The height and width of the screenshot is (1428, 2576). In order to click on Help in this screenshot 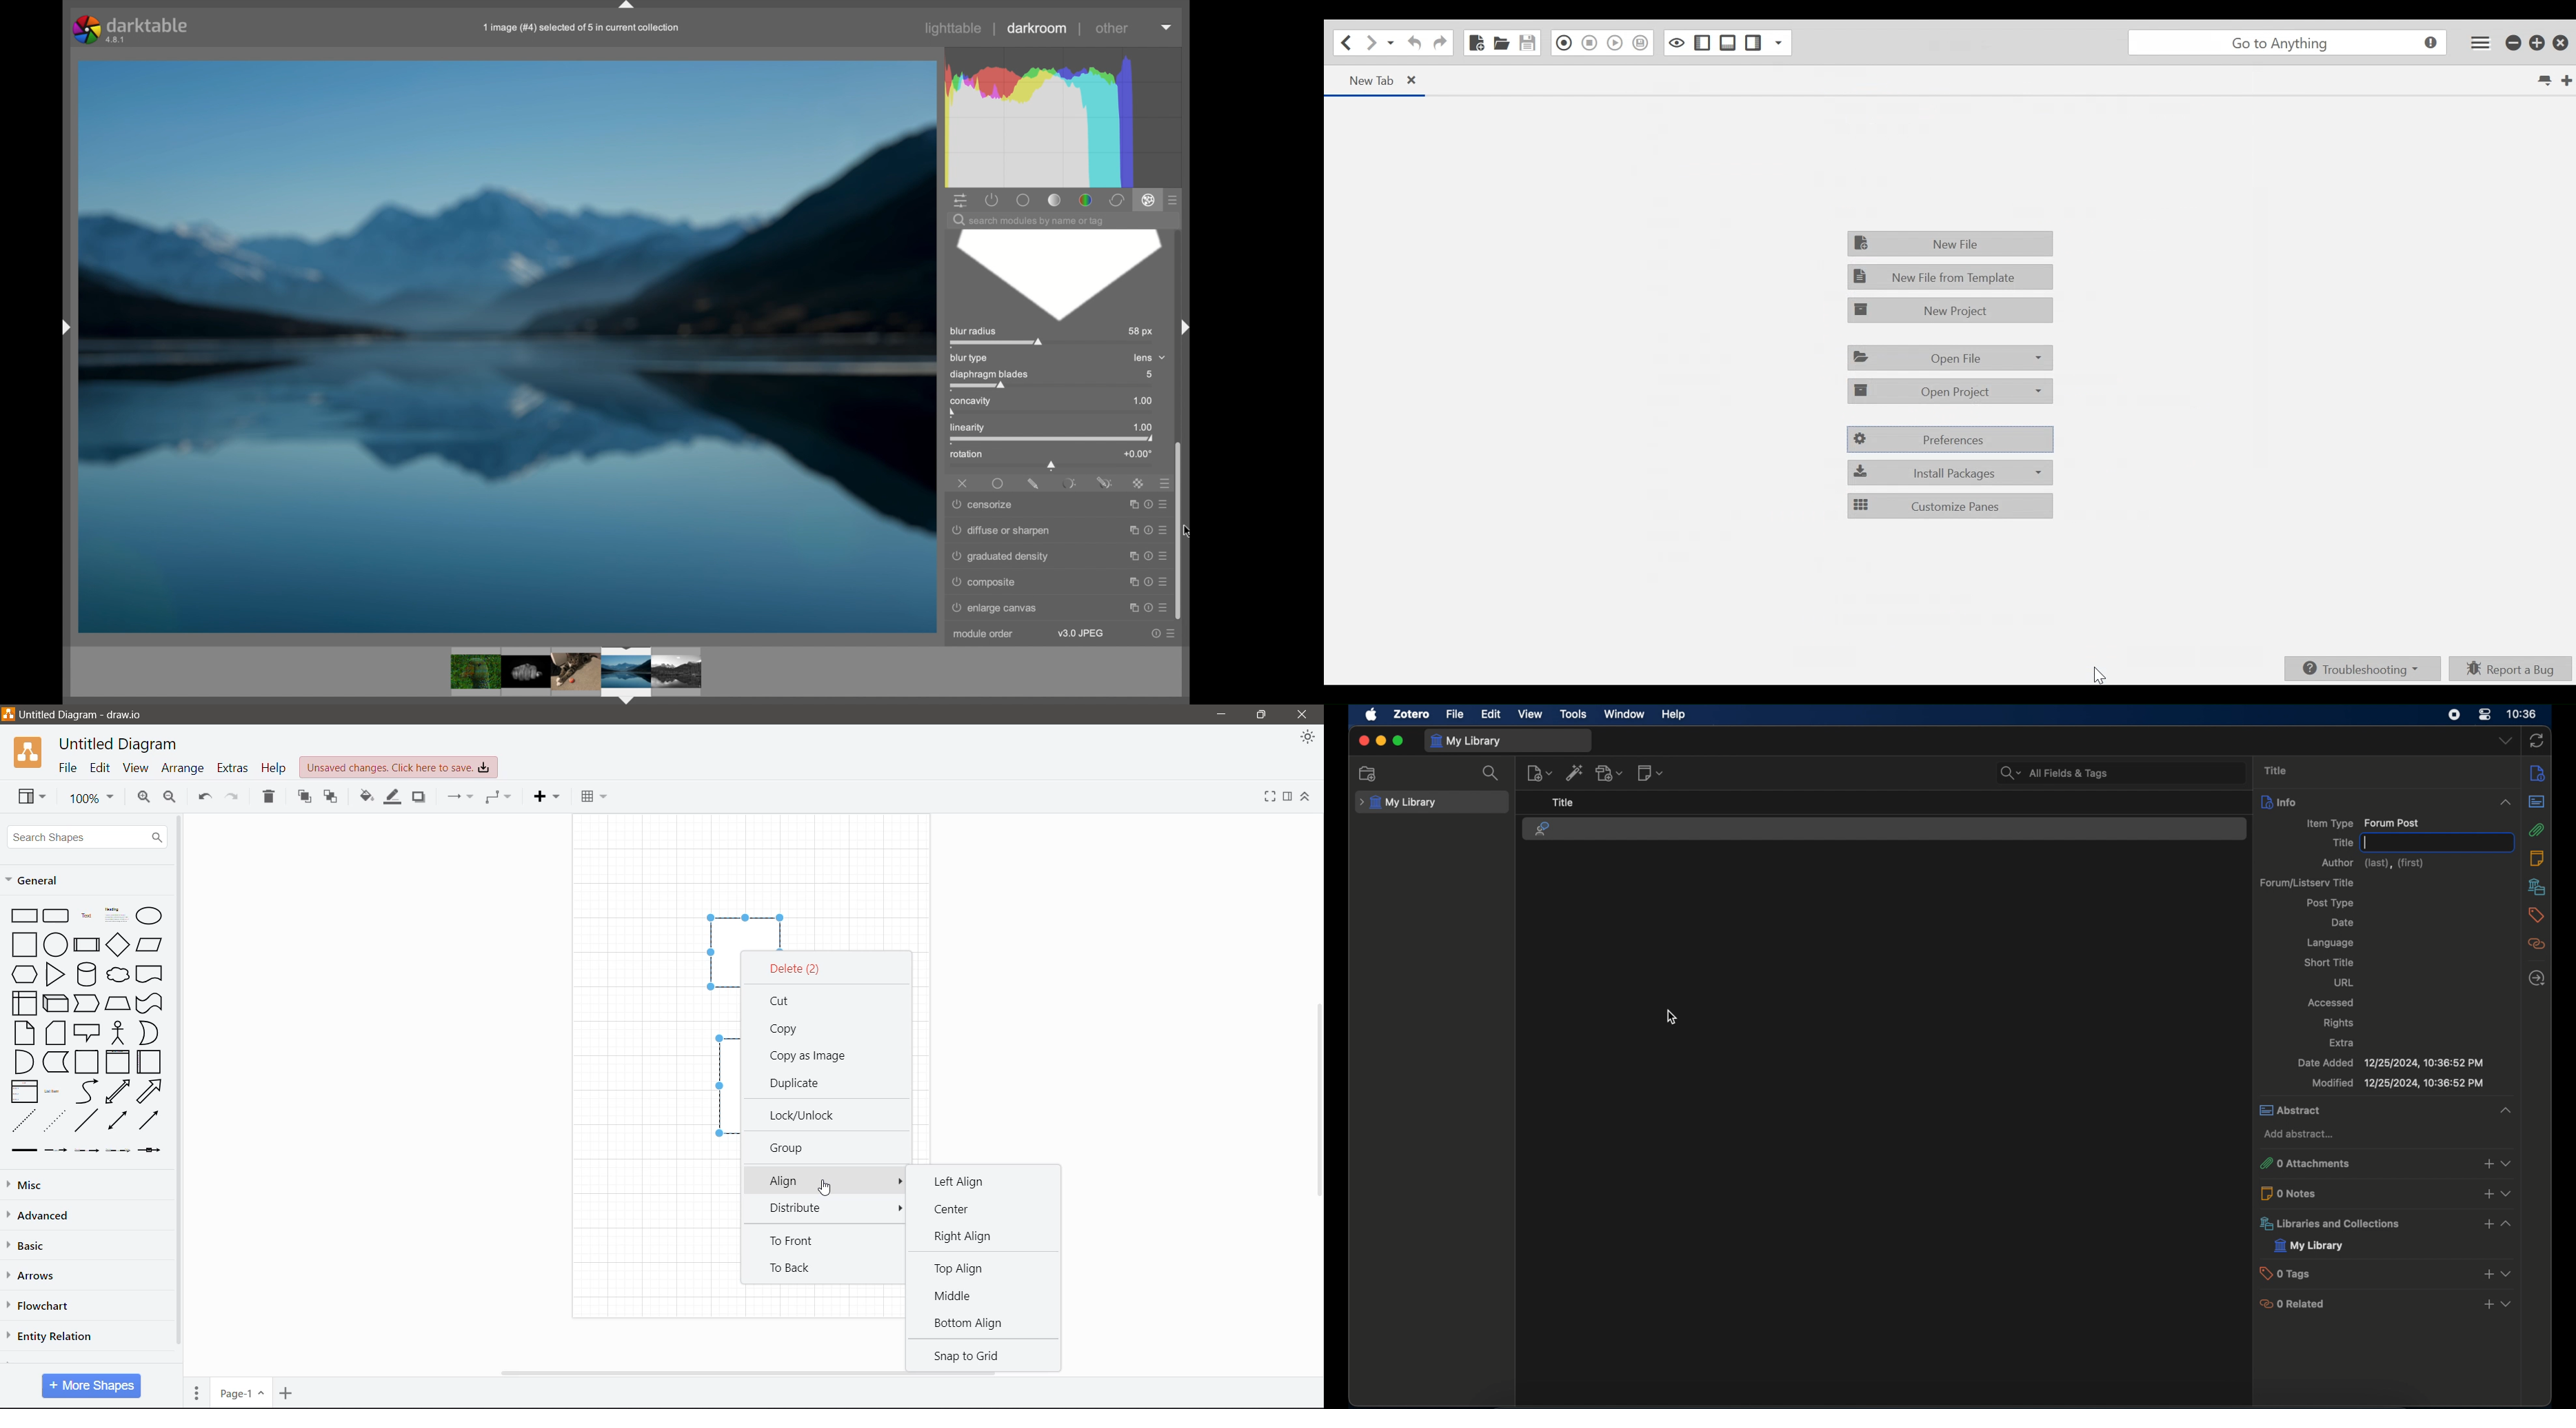, I will do `click(1148, 605)`.